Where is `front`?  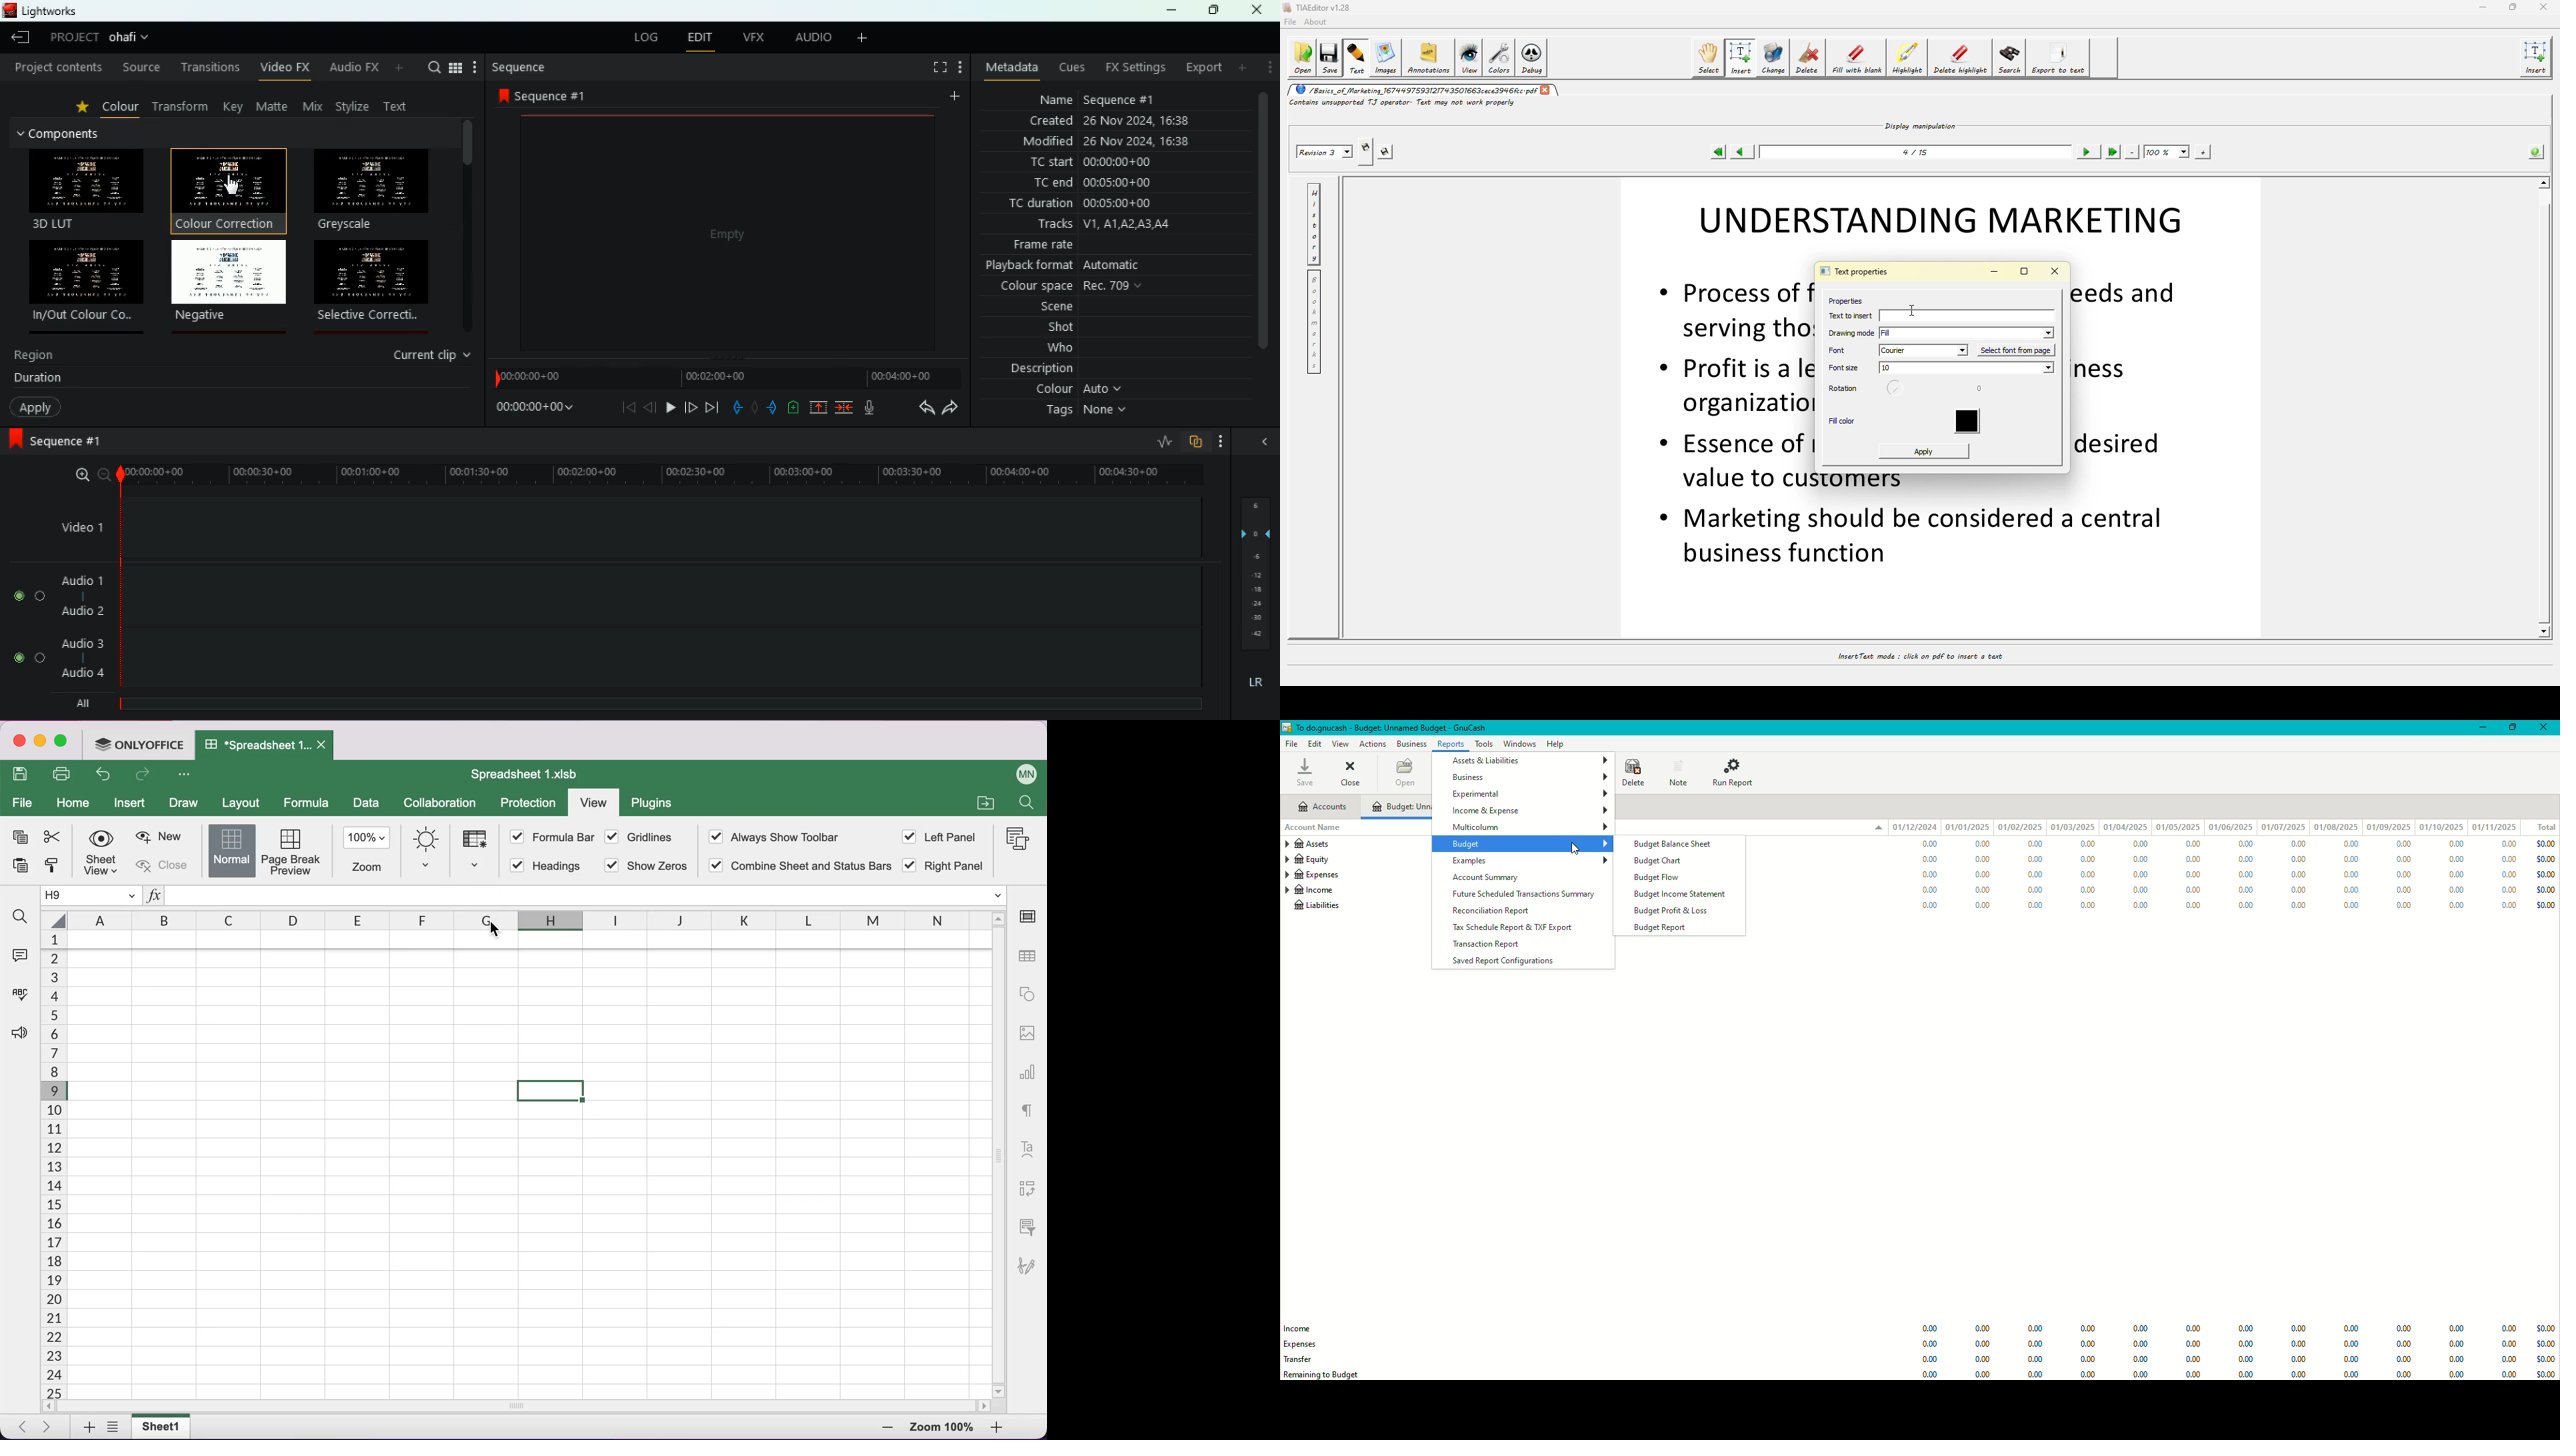
front is located at coordinates (771, 407).